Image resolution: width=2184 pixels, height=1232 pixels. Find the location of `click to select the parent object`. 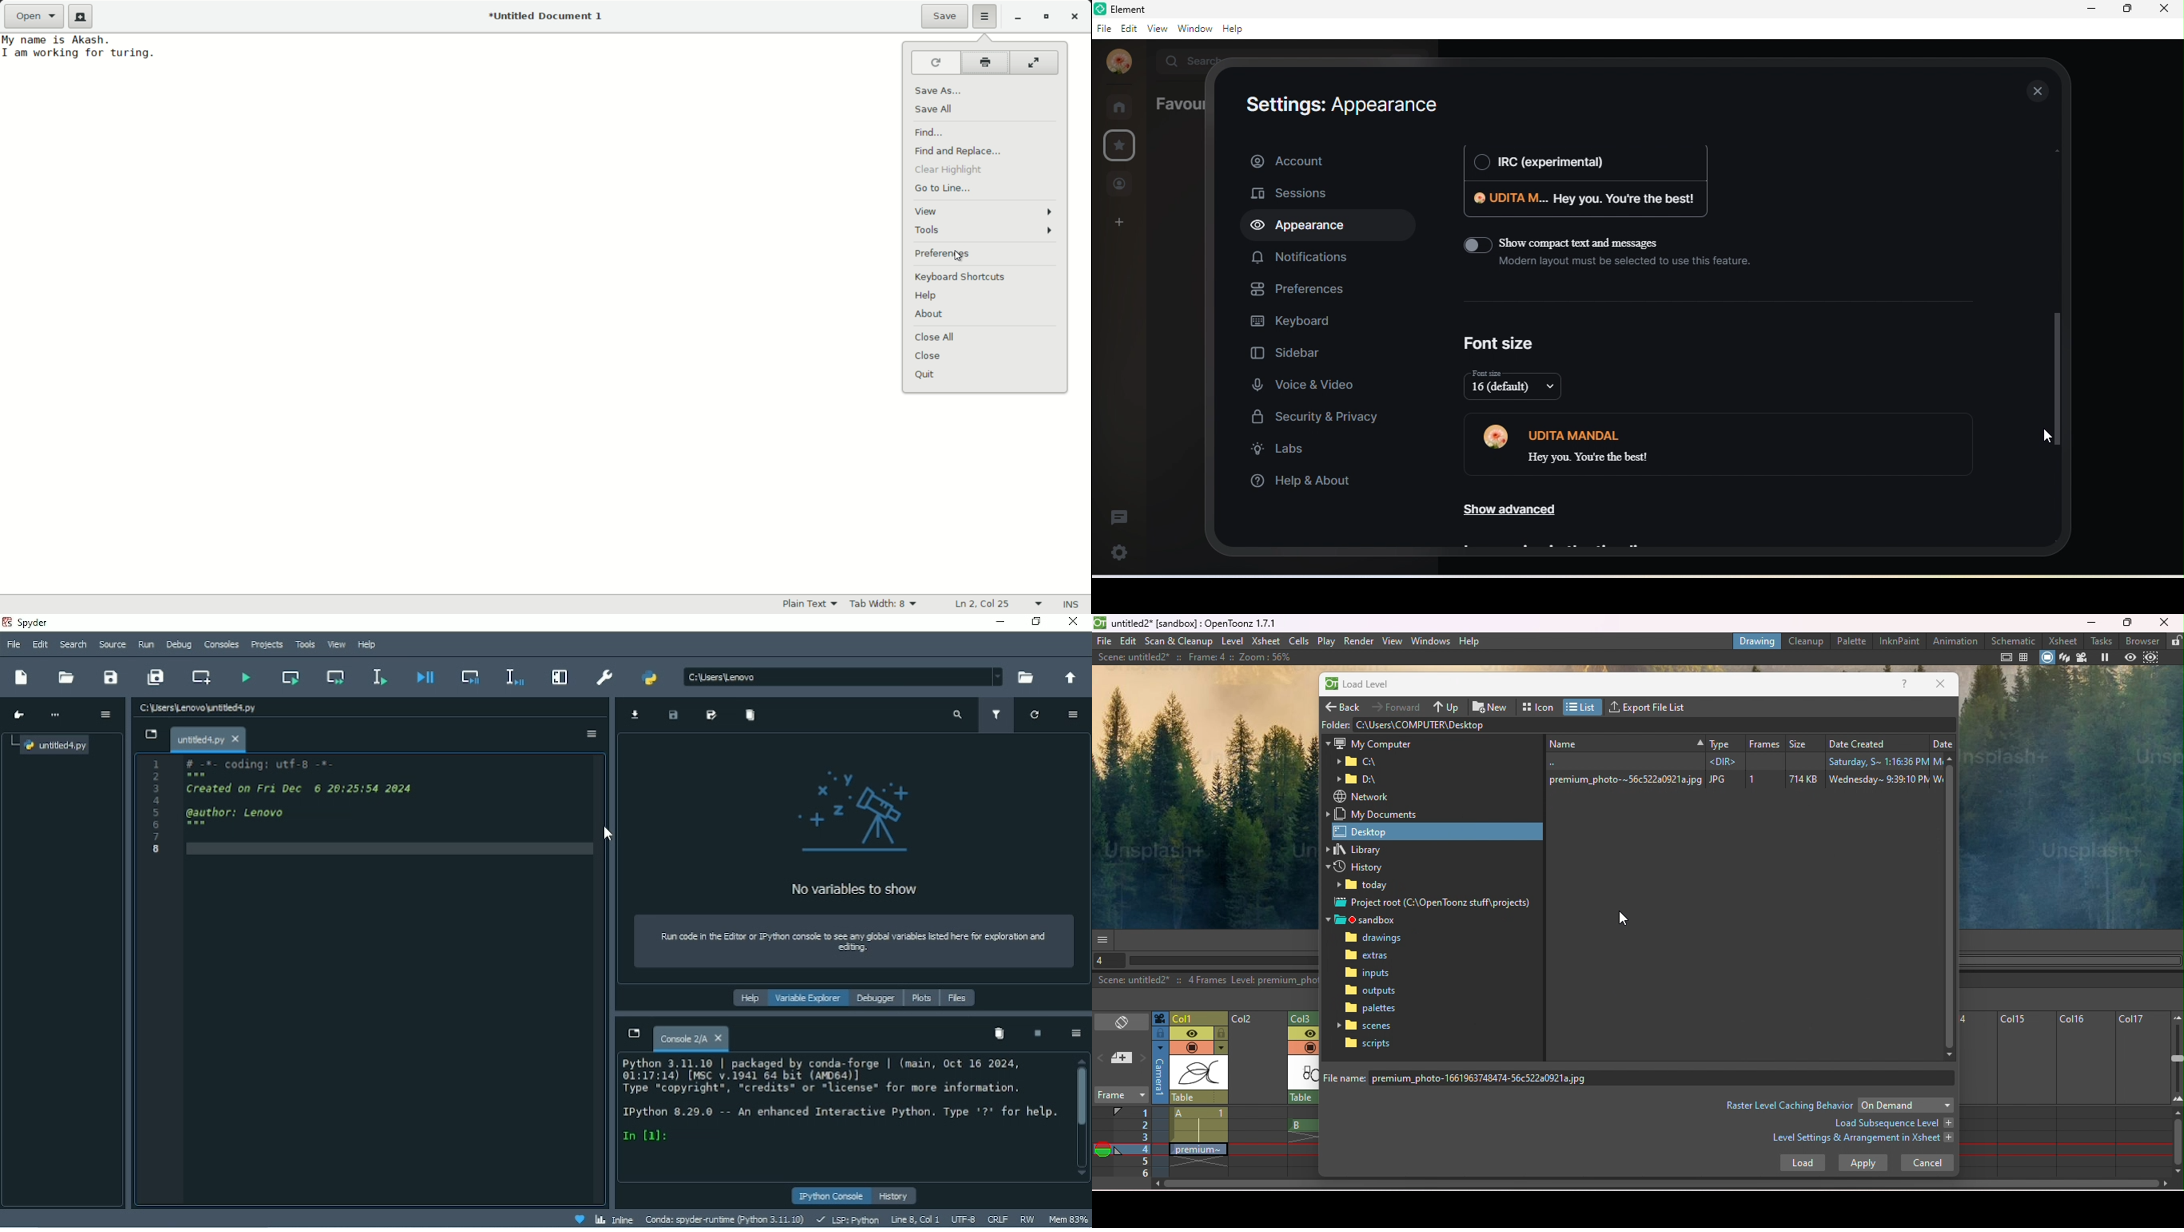

click to select the parent object is located at coordinates (1199, 1098).